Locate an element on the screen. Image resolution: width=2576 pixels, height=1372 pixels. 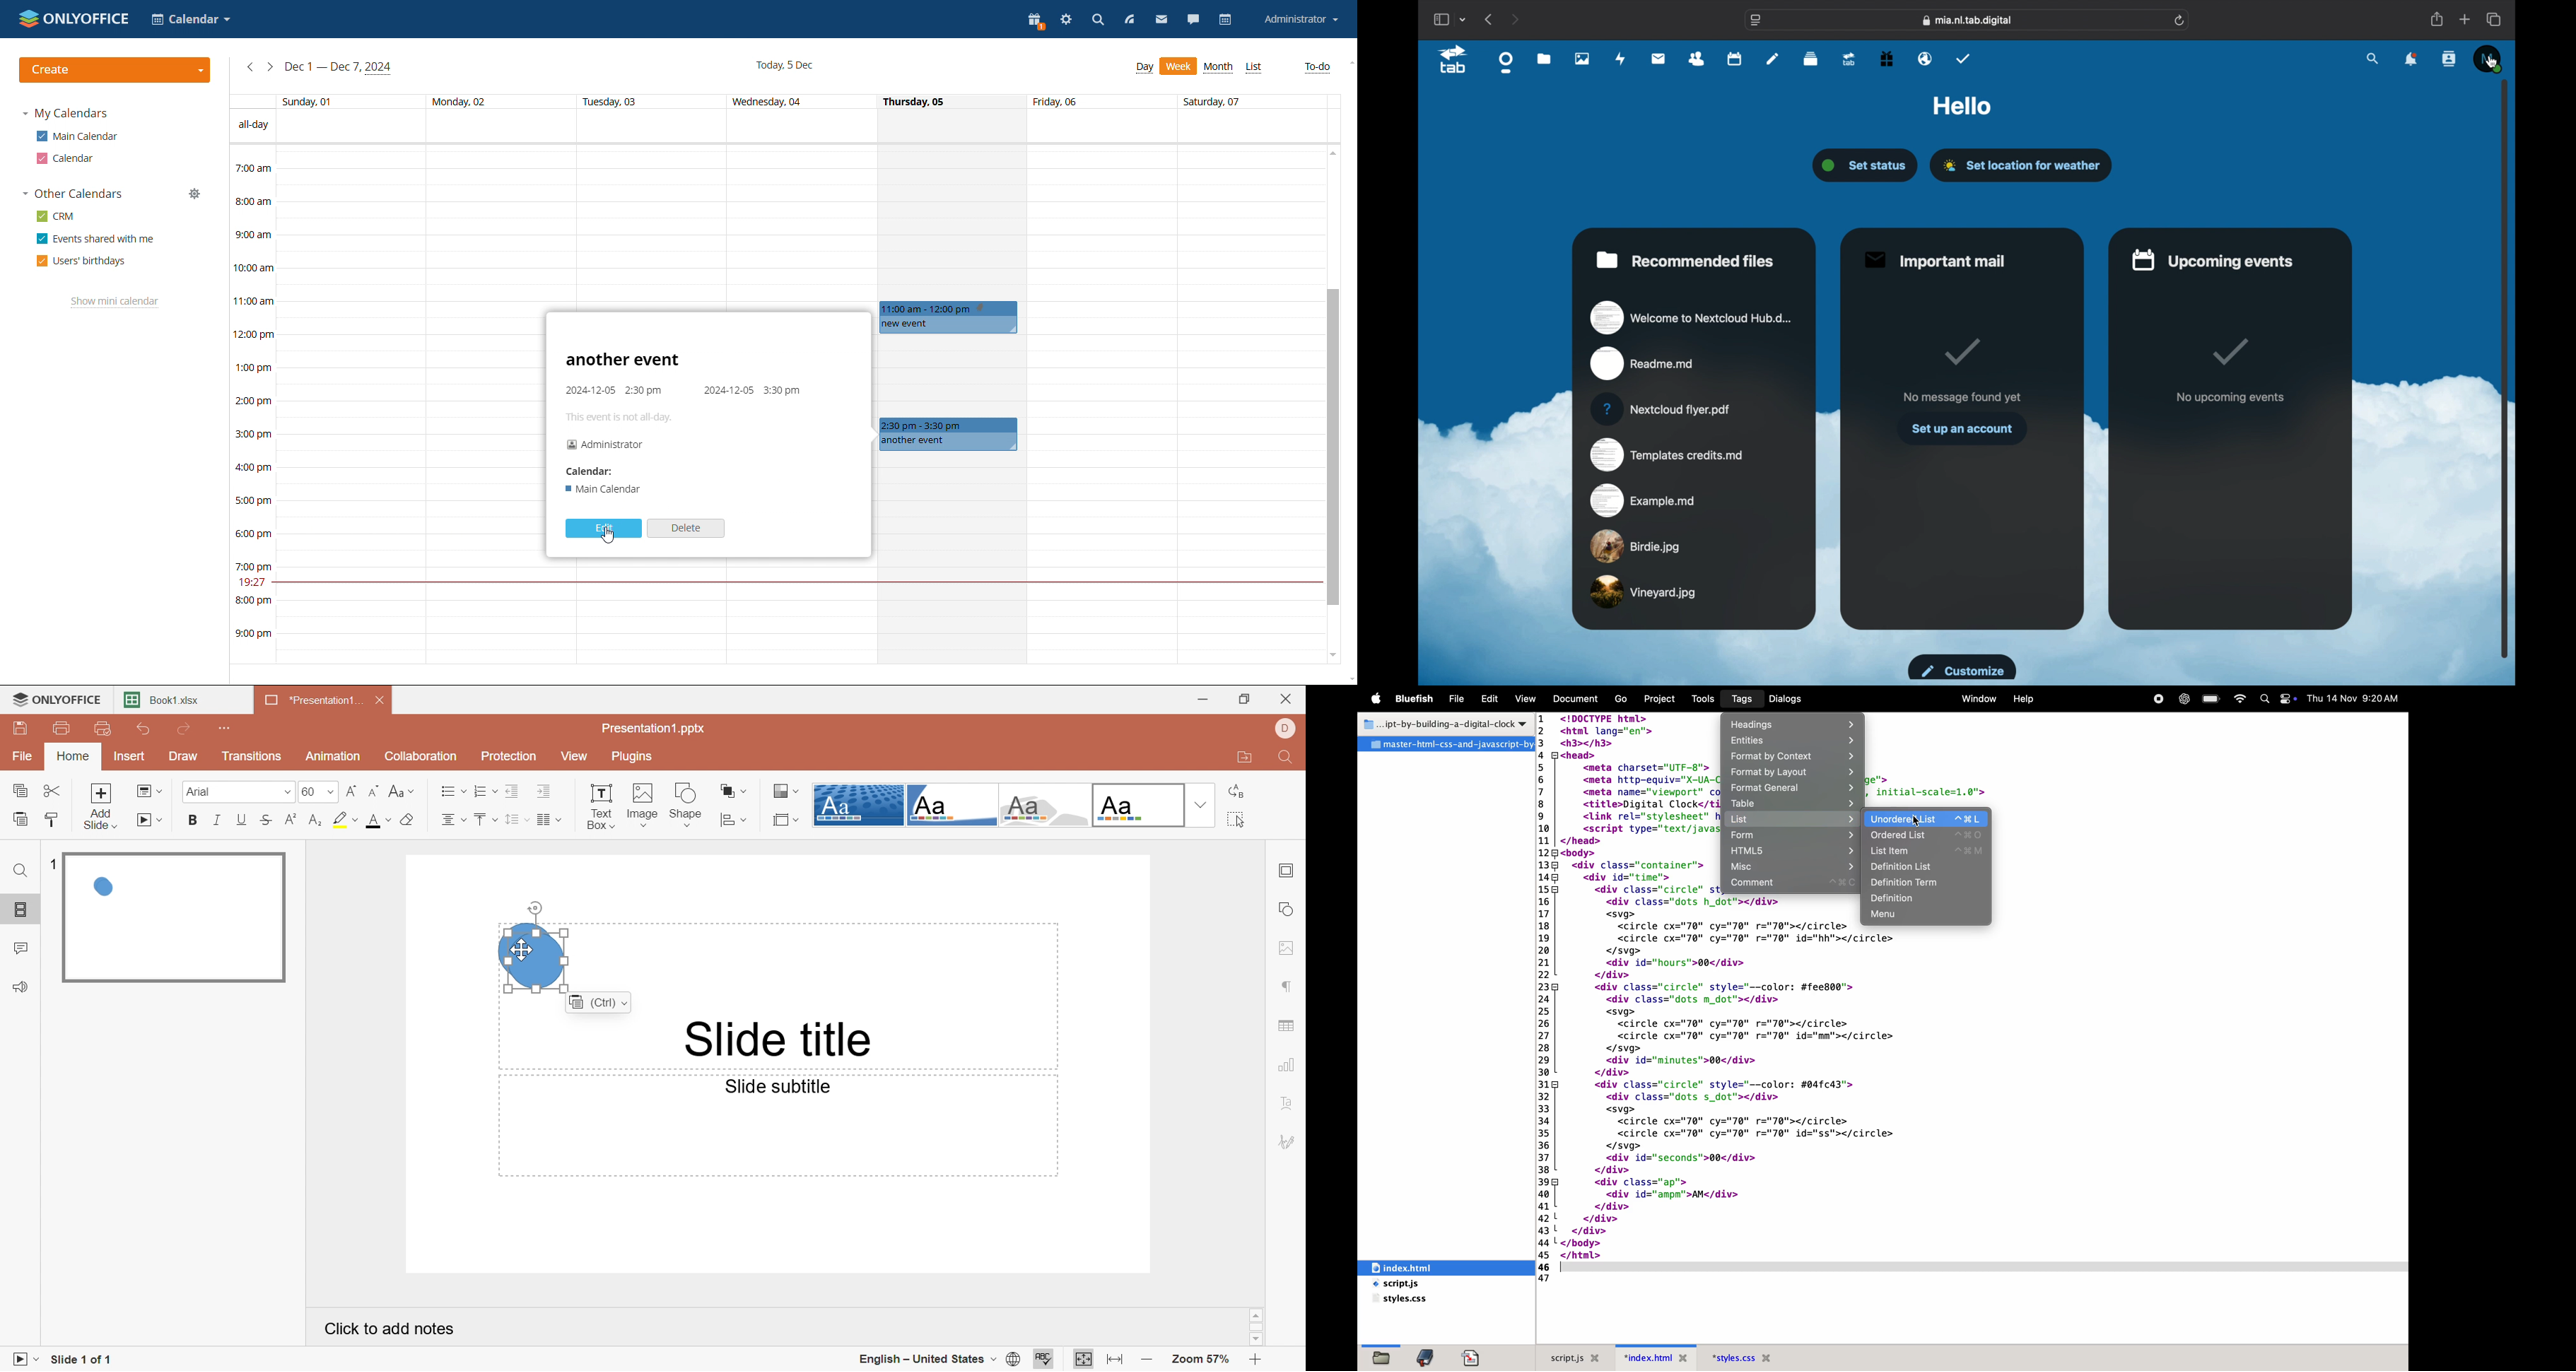
Font color is located at coordinates (376, 819).